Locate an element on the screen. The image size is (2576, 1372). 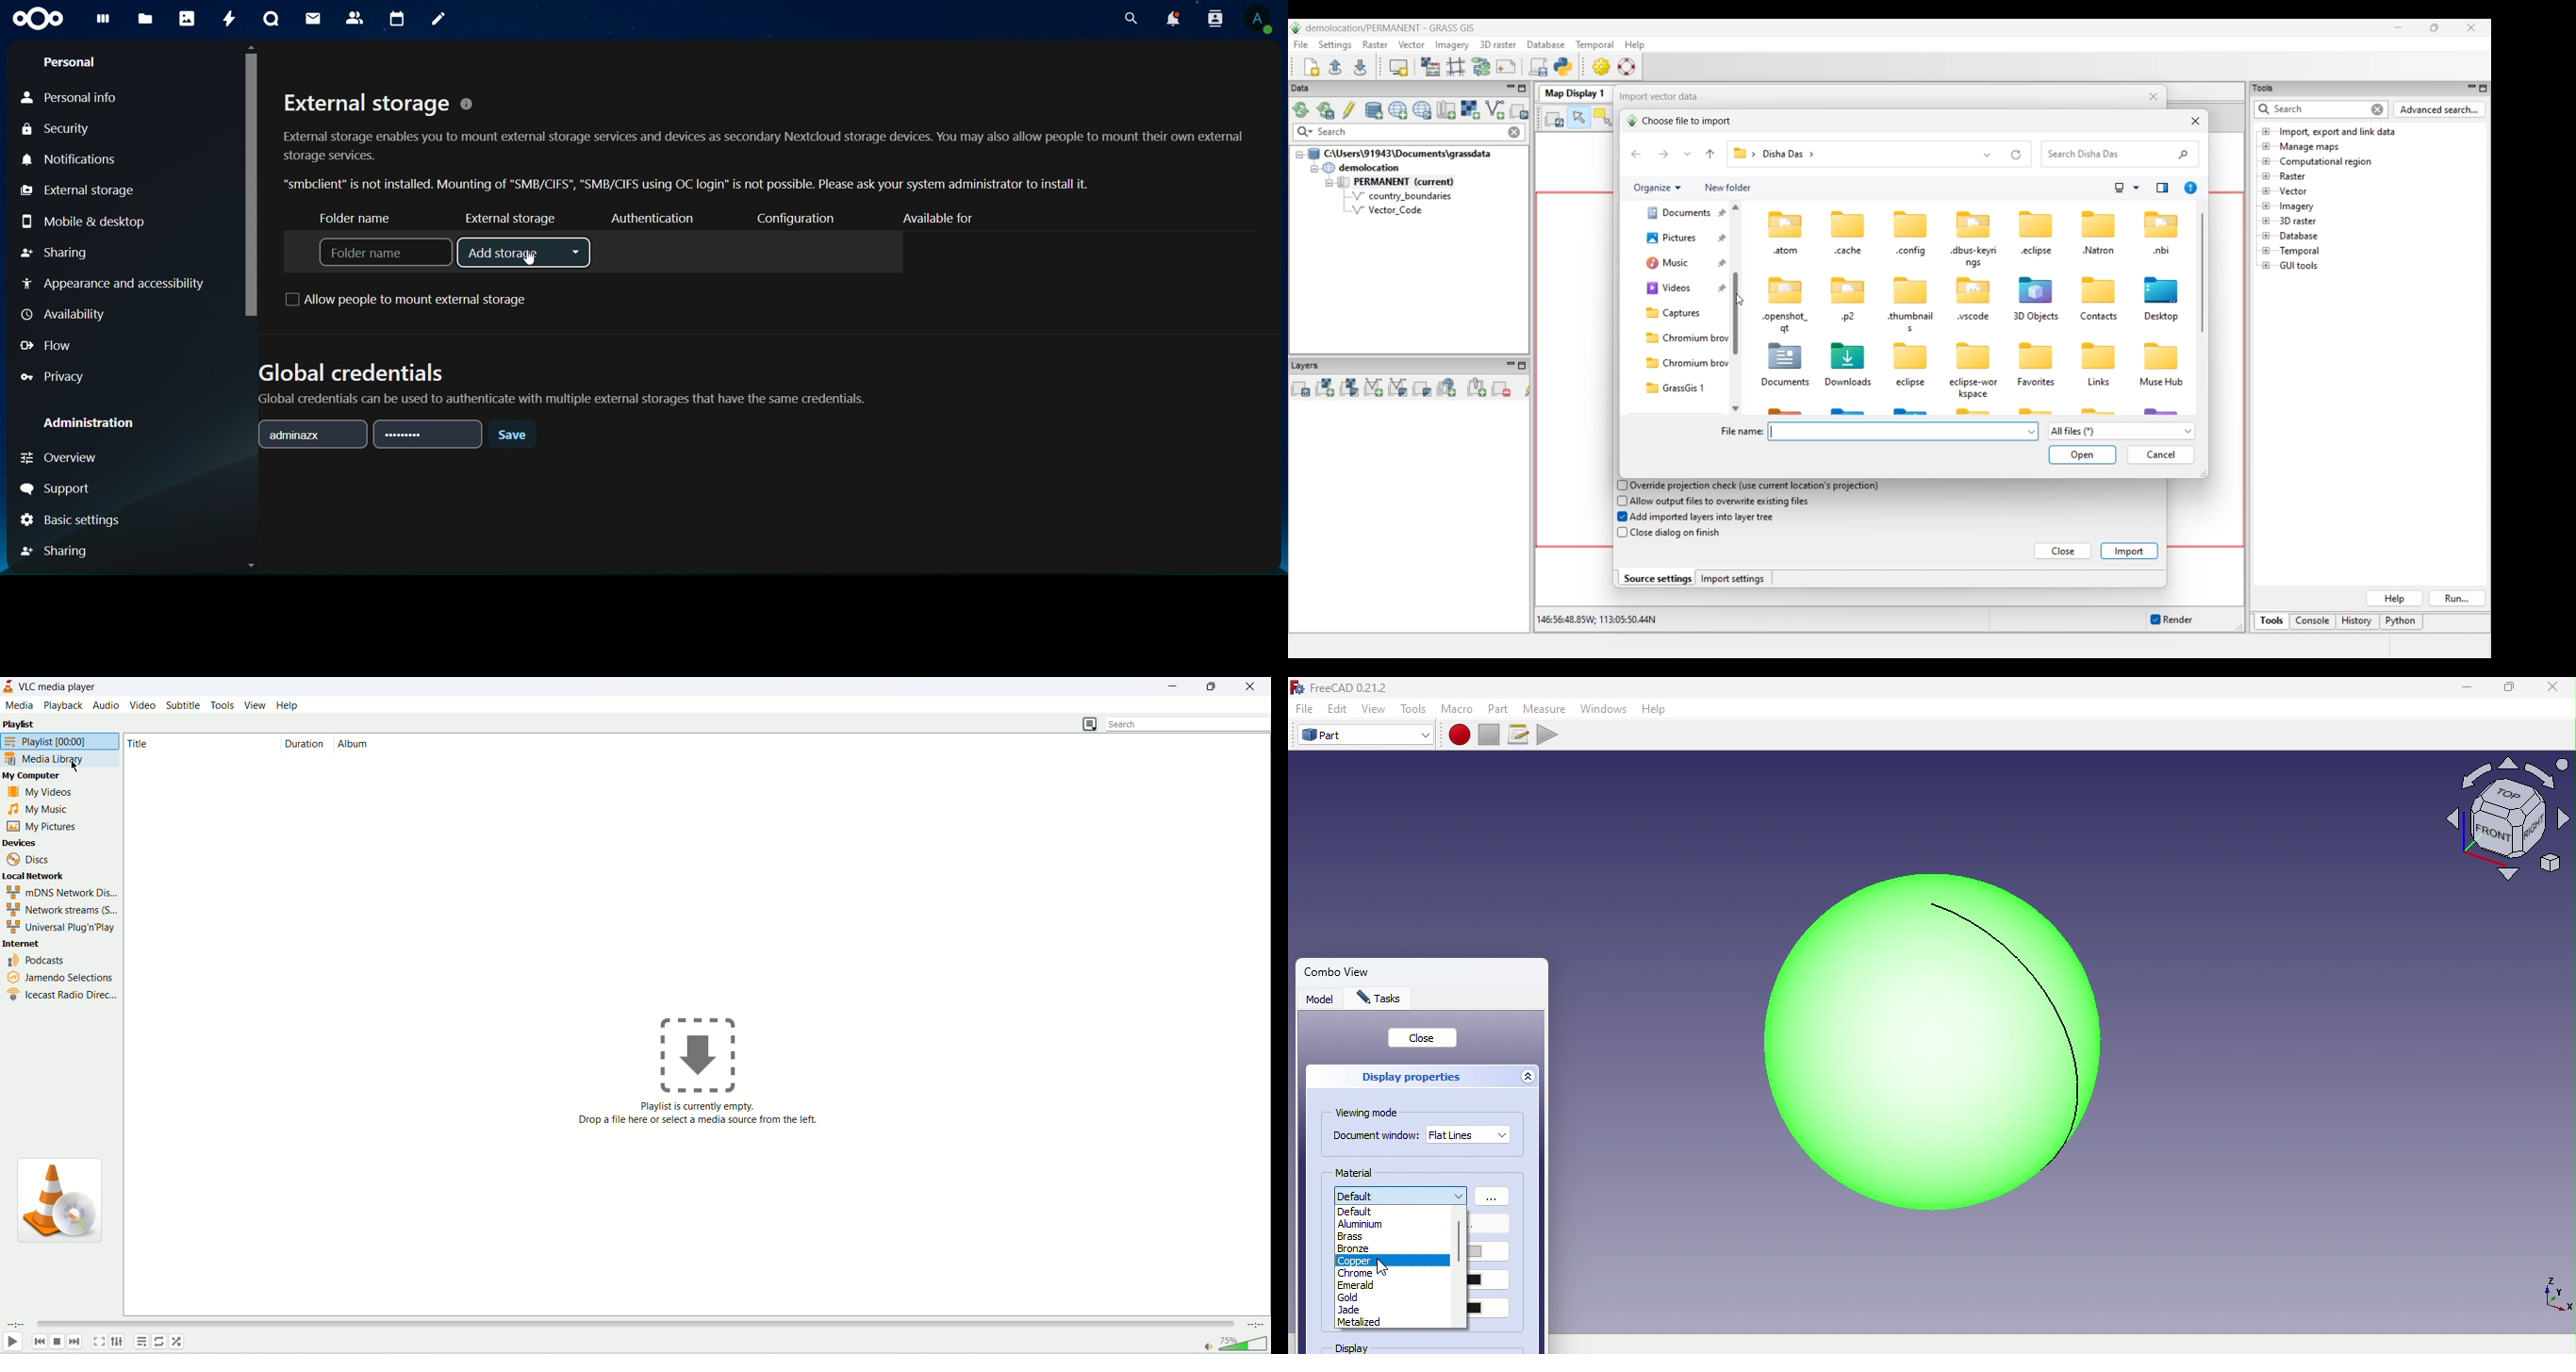
Help is located at coordinates (1659, 709).